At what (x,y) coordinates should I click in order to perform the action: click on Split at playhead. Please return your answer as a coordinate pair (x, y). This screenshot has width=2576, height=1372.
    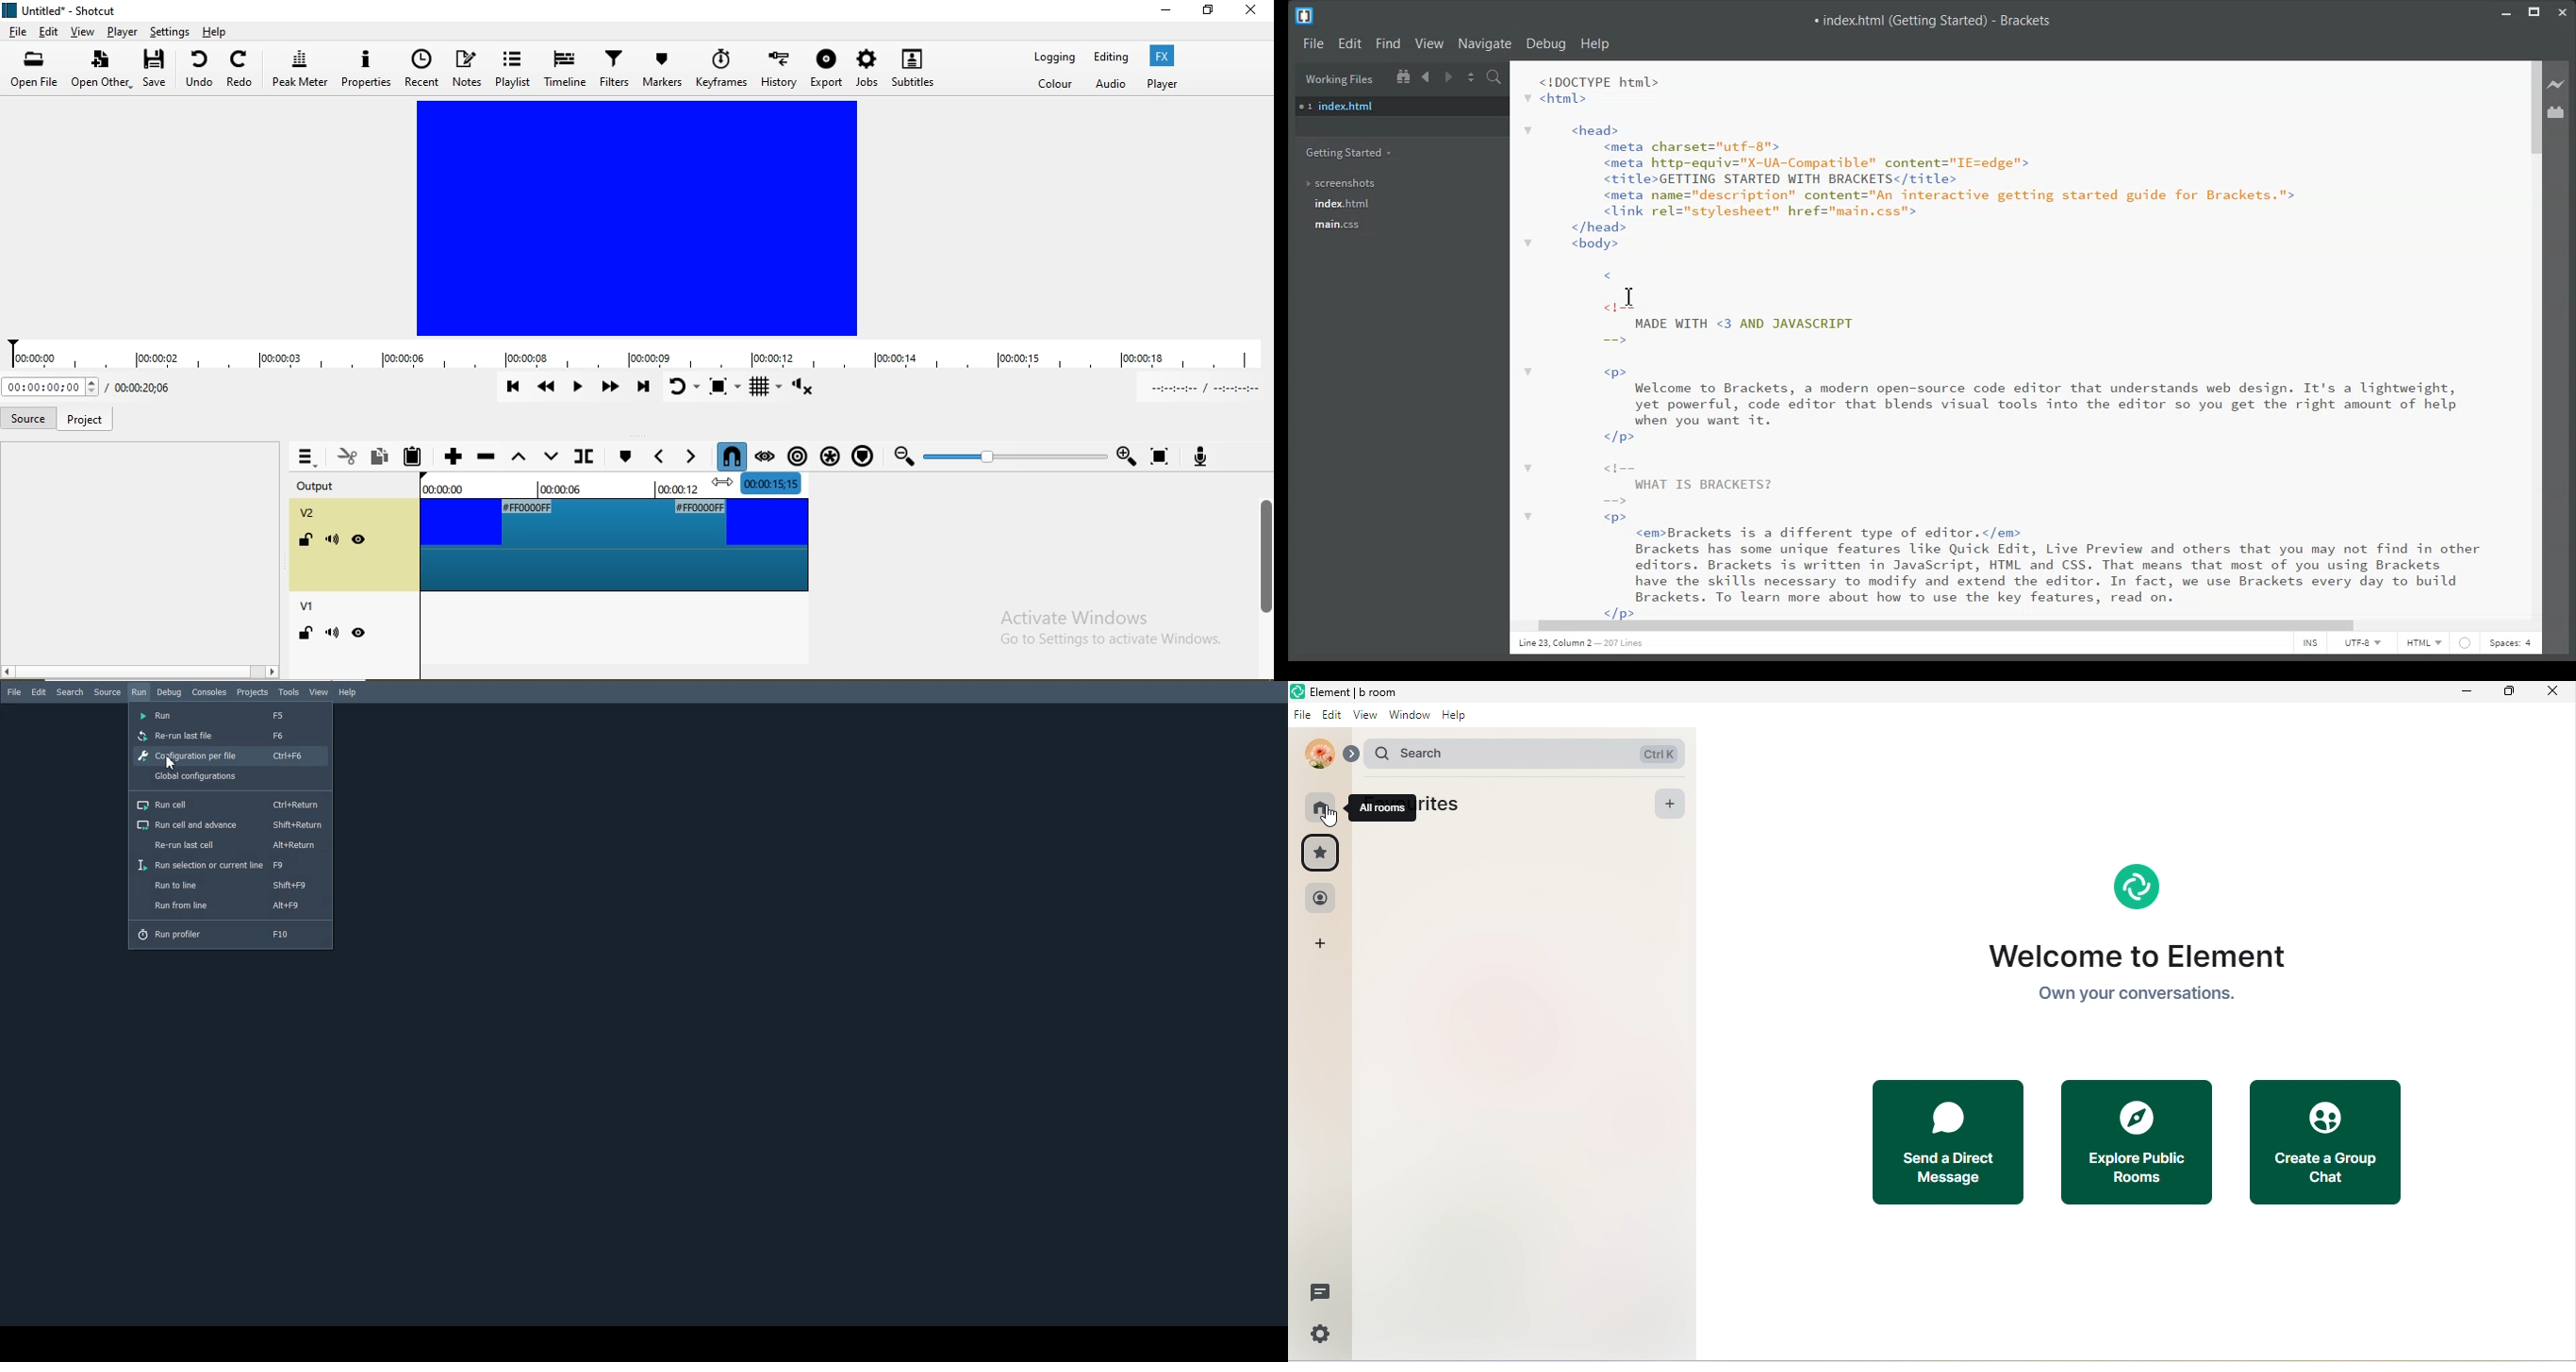
    Looking at the image, I should click on (582, 456).